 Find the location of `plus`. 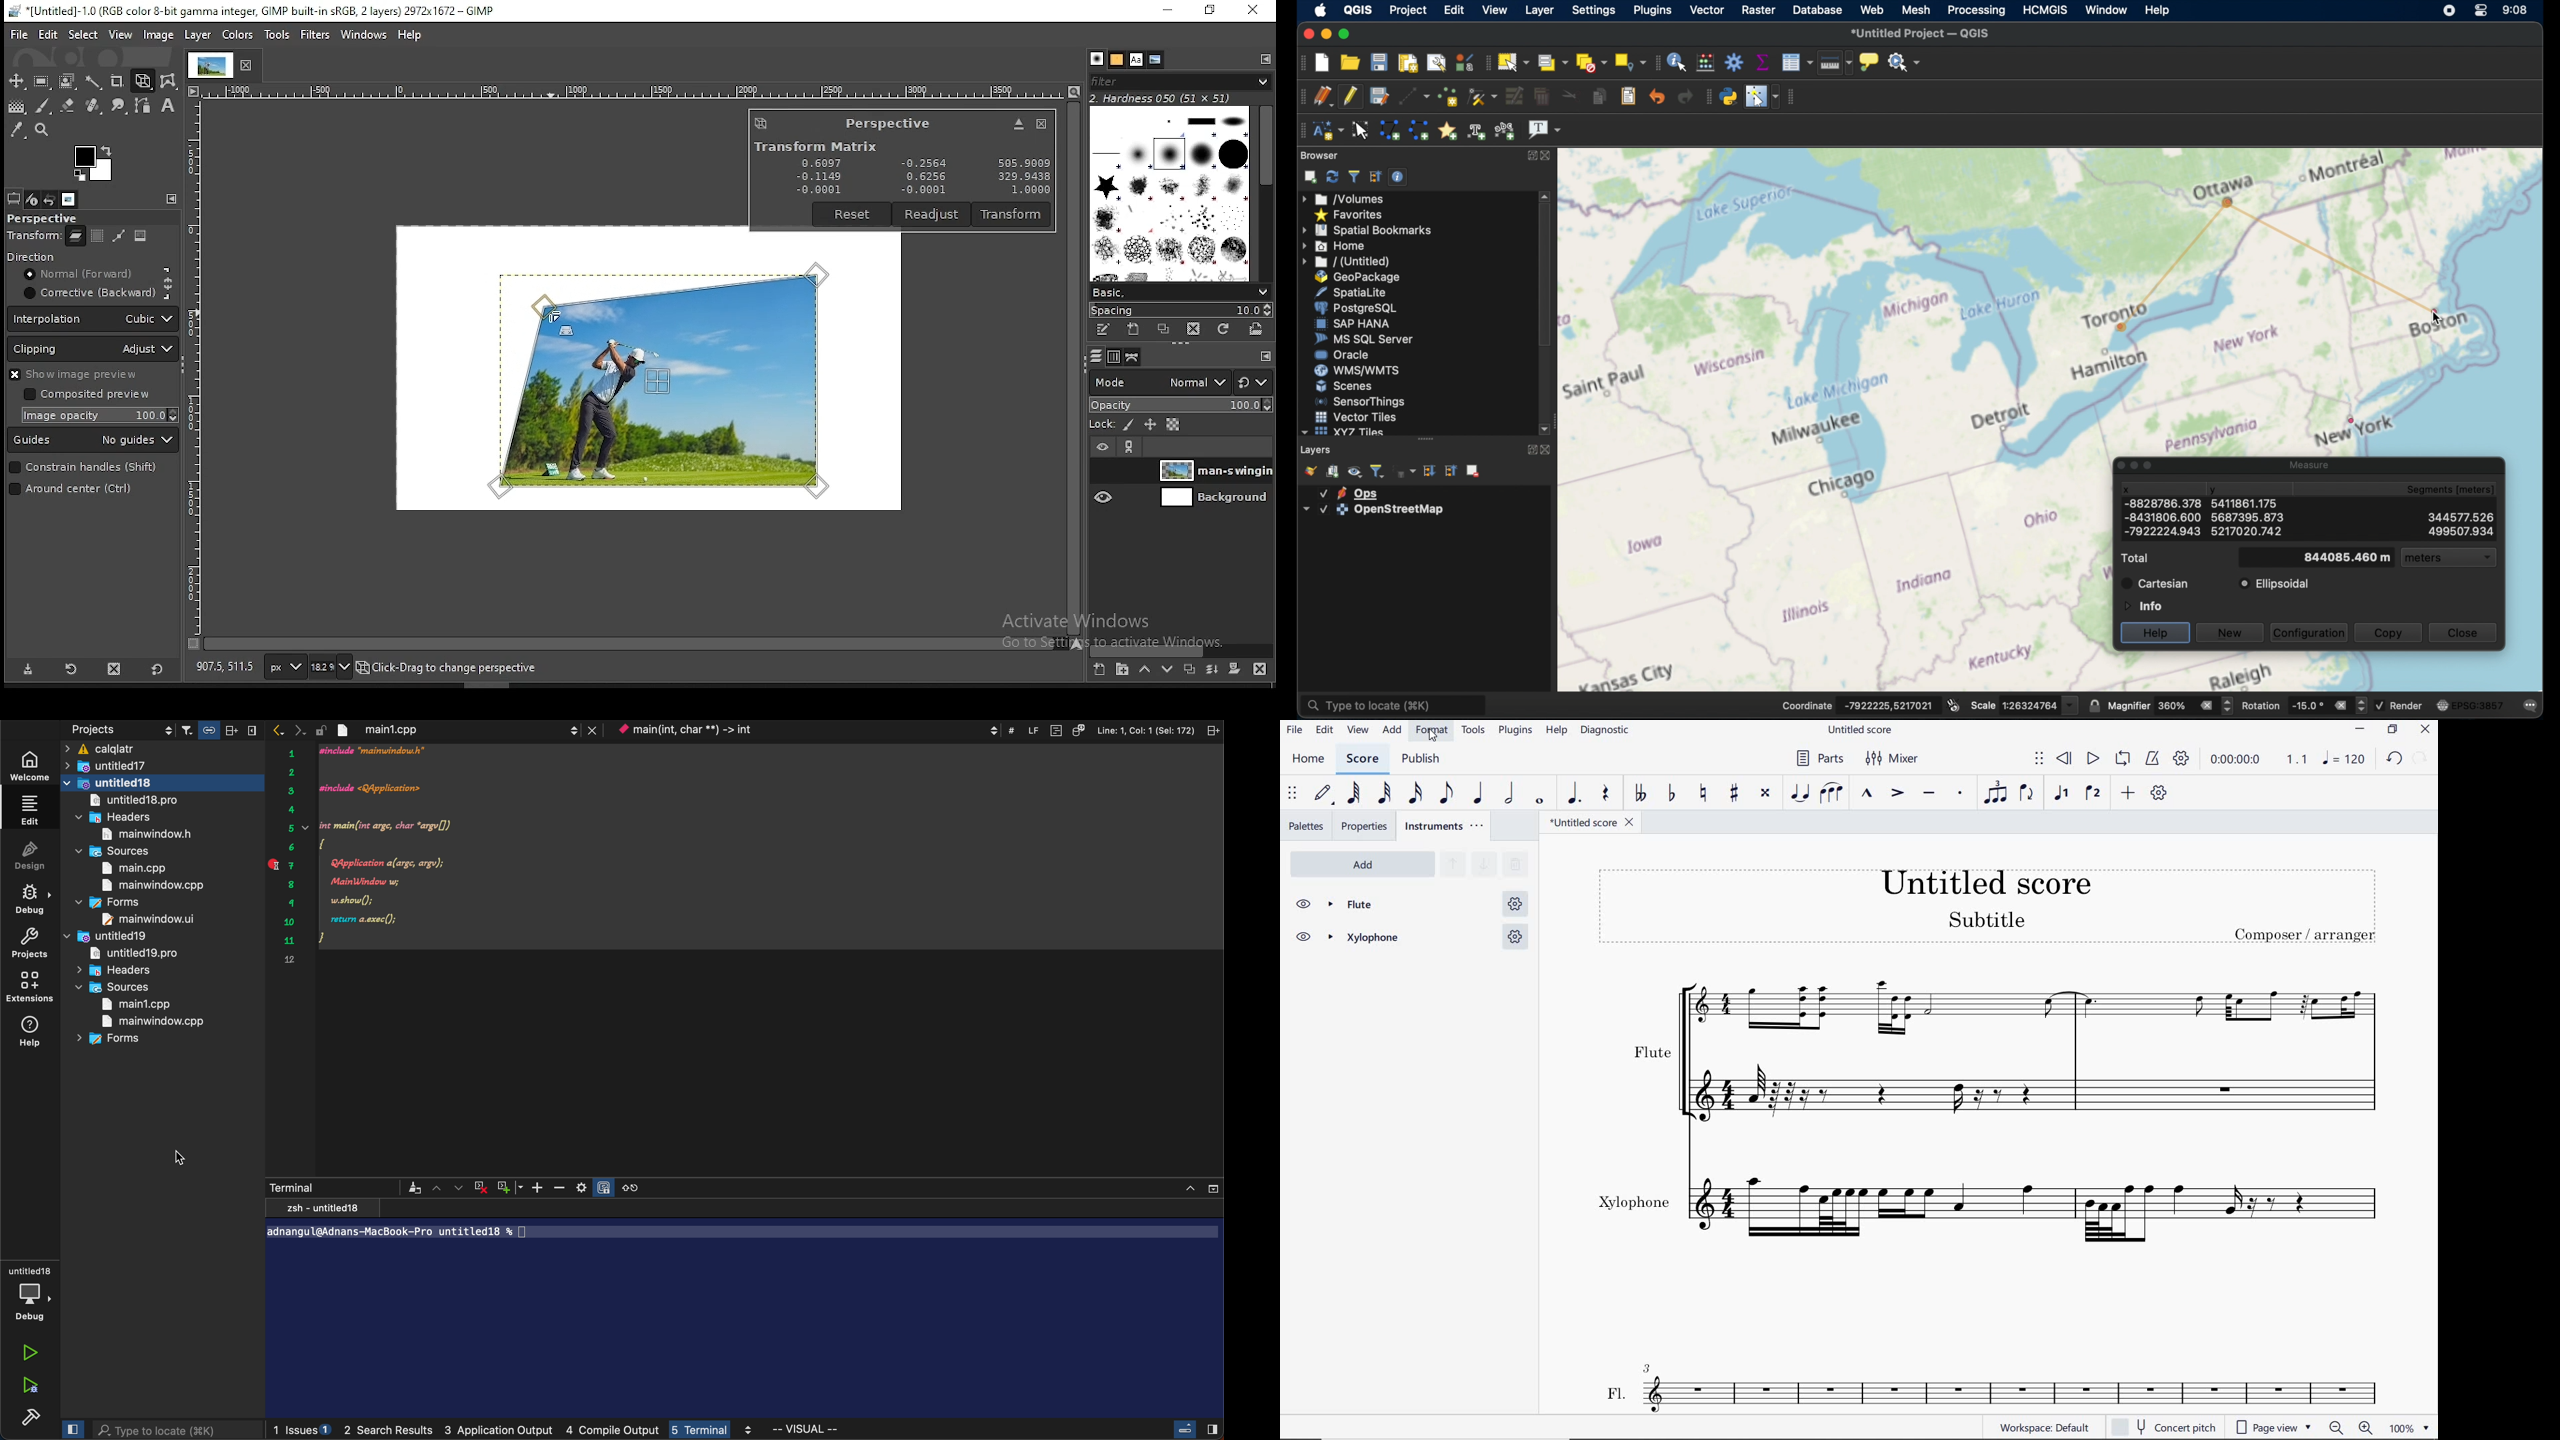

plus is located at coordinates (510, 1187).